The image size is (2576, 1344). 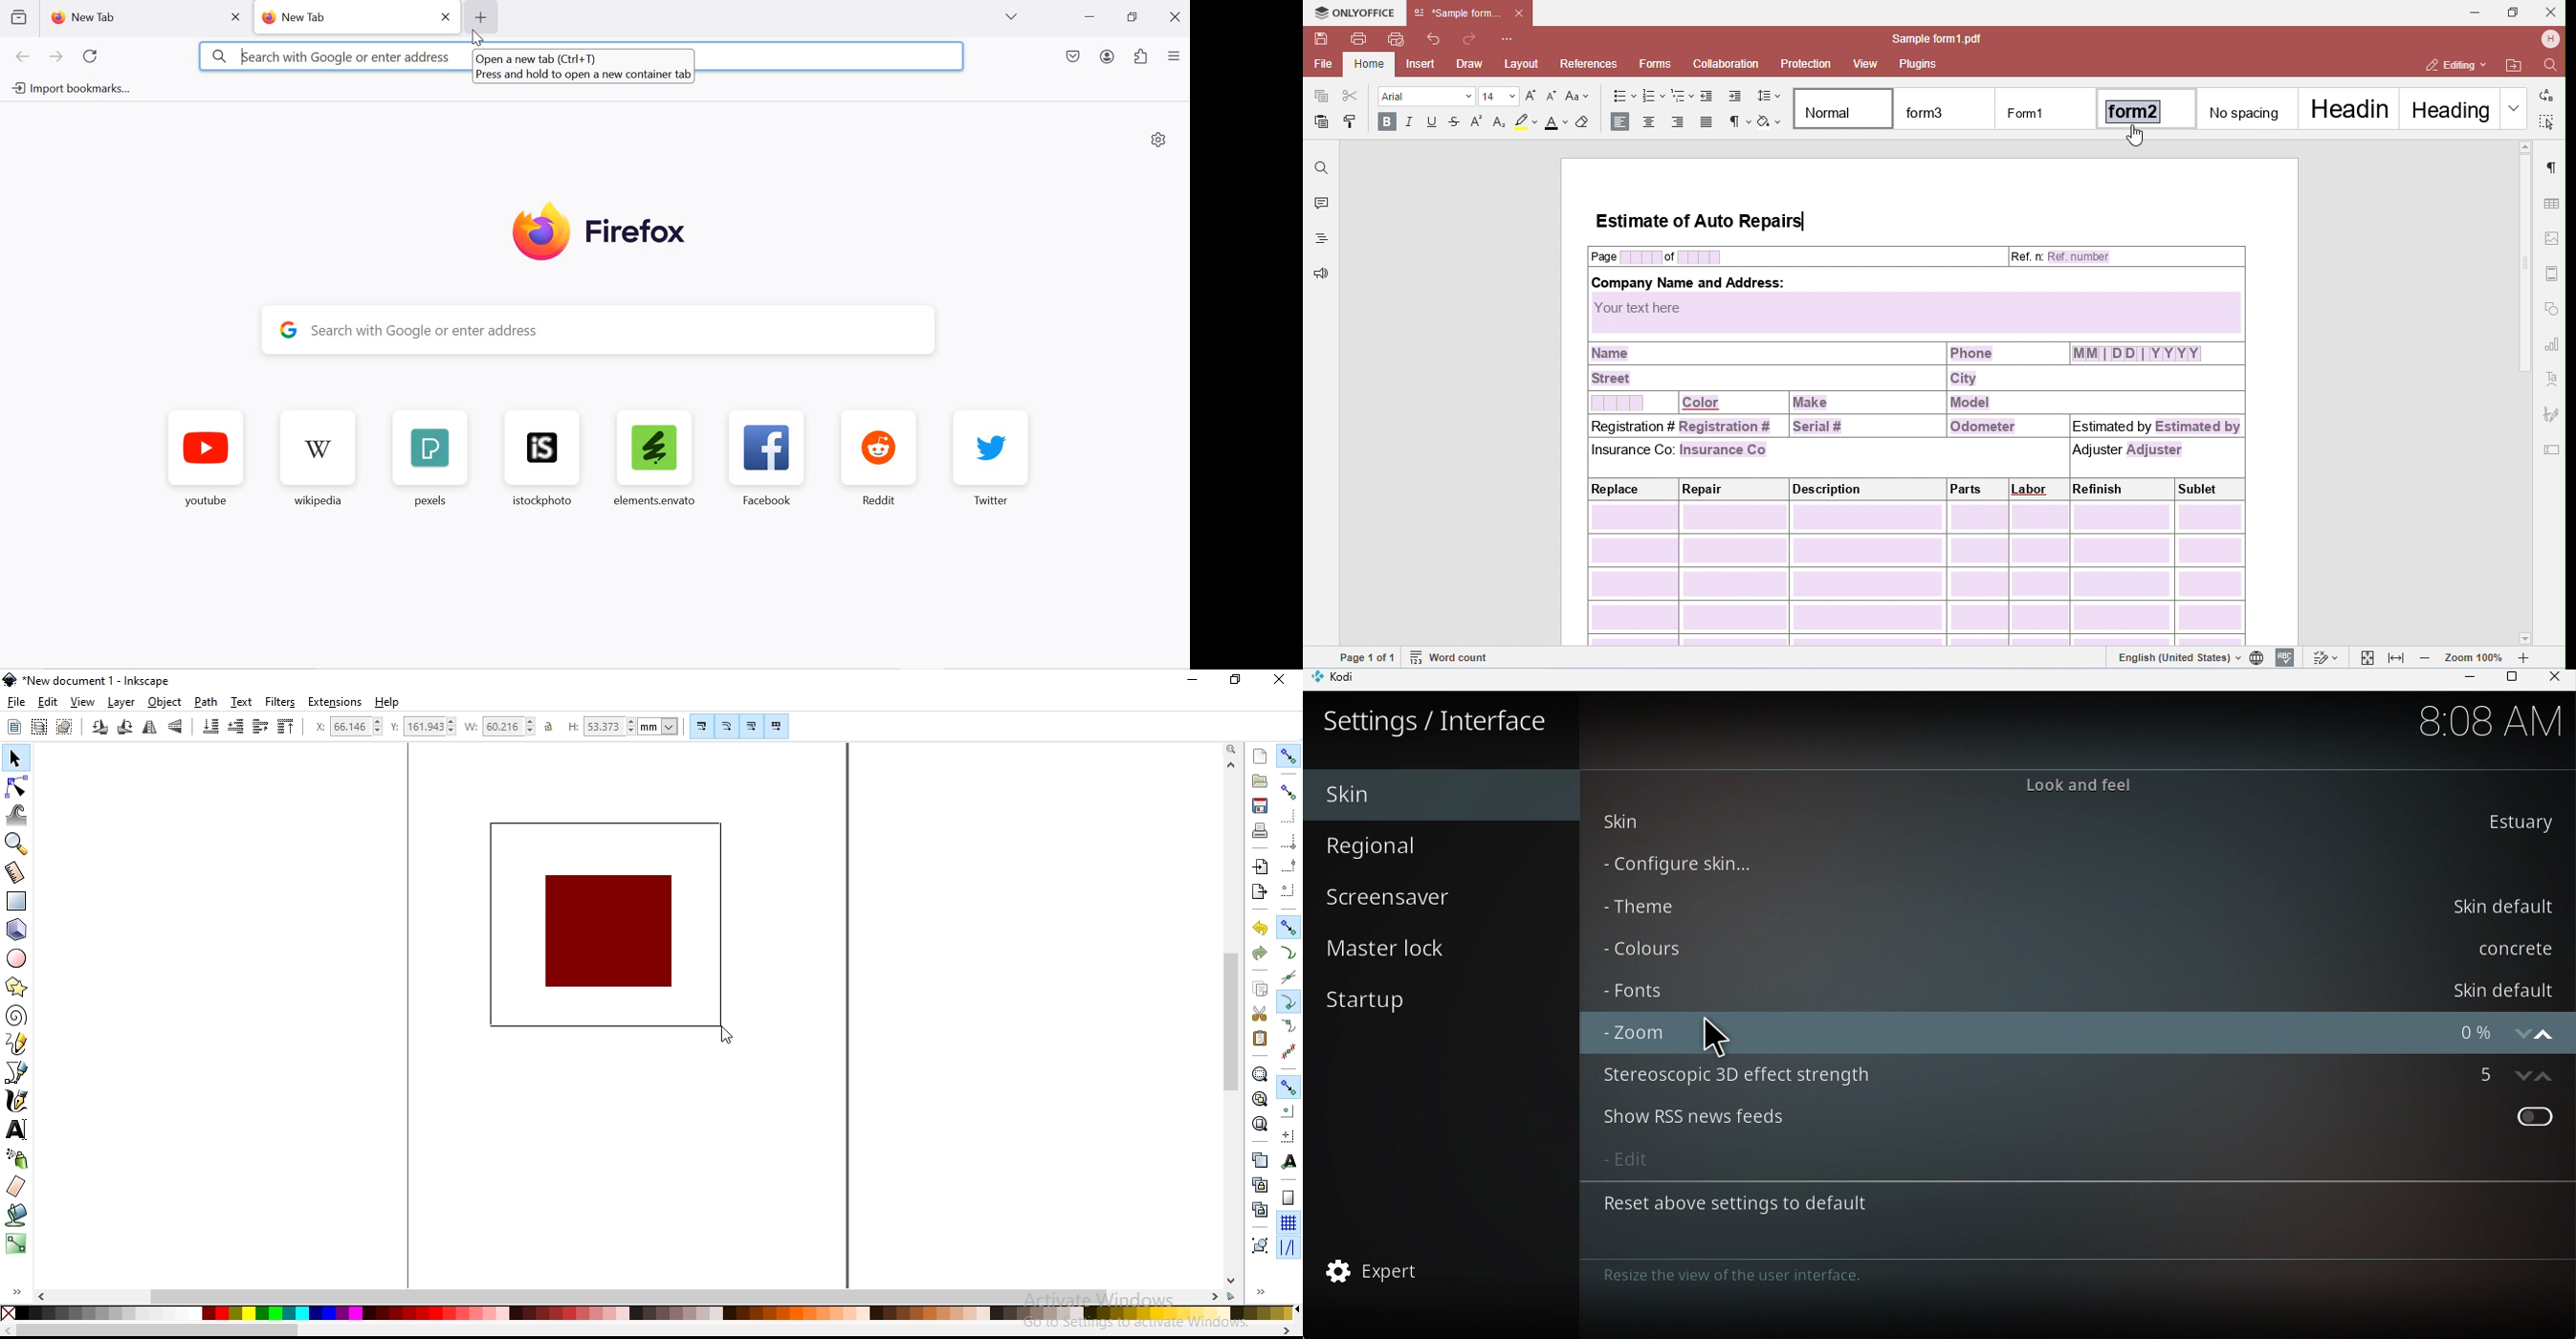 I want to click on path, so click(x=206, y=702).